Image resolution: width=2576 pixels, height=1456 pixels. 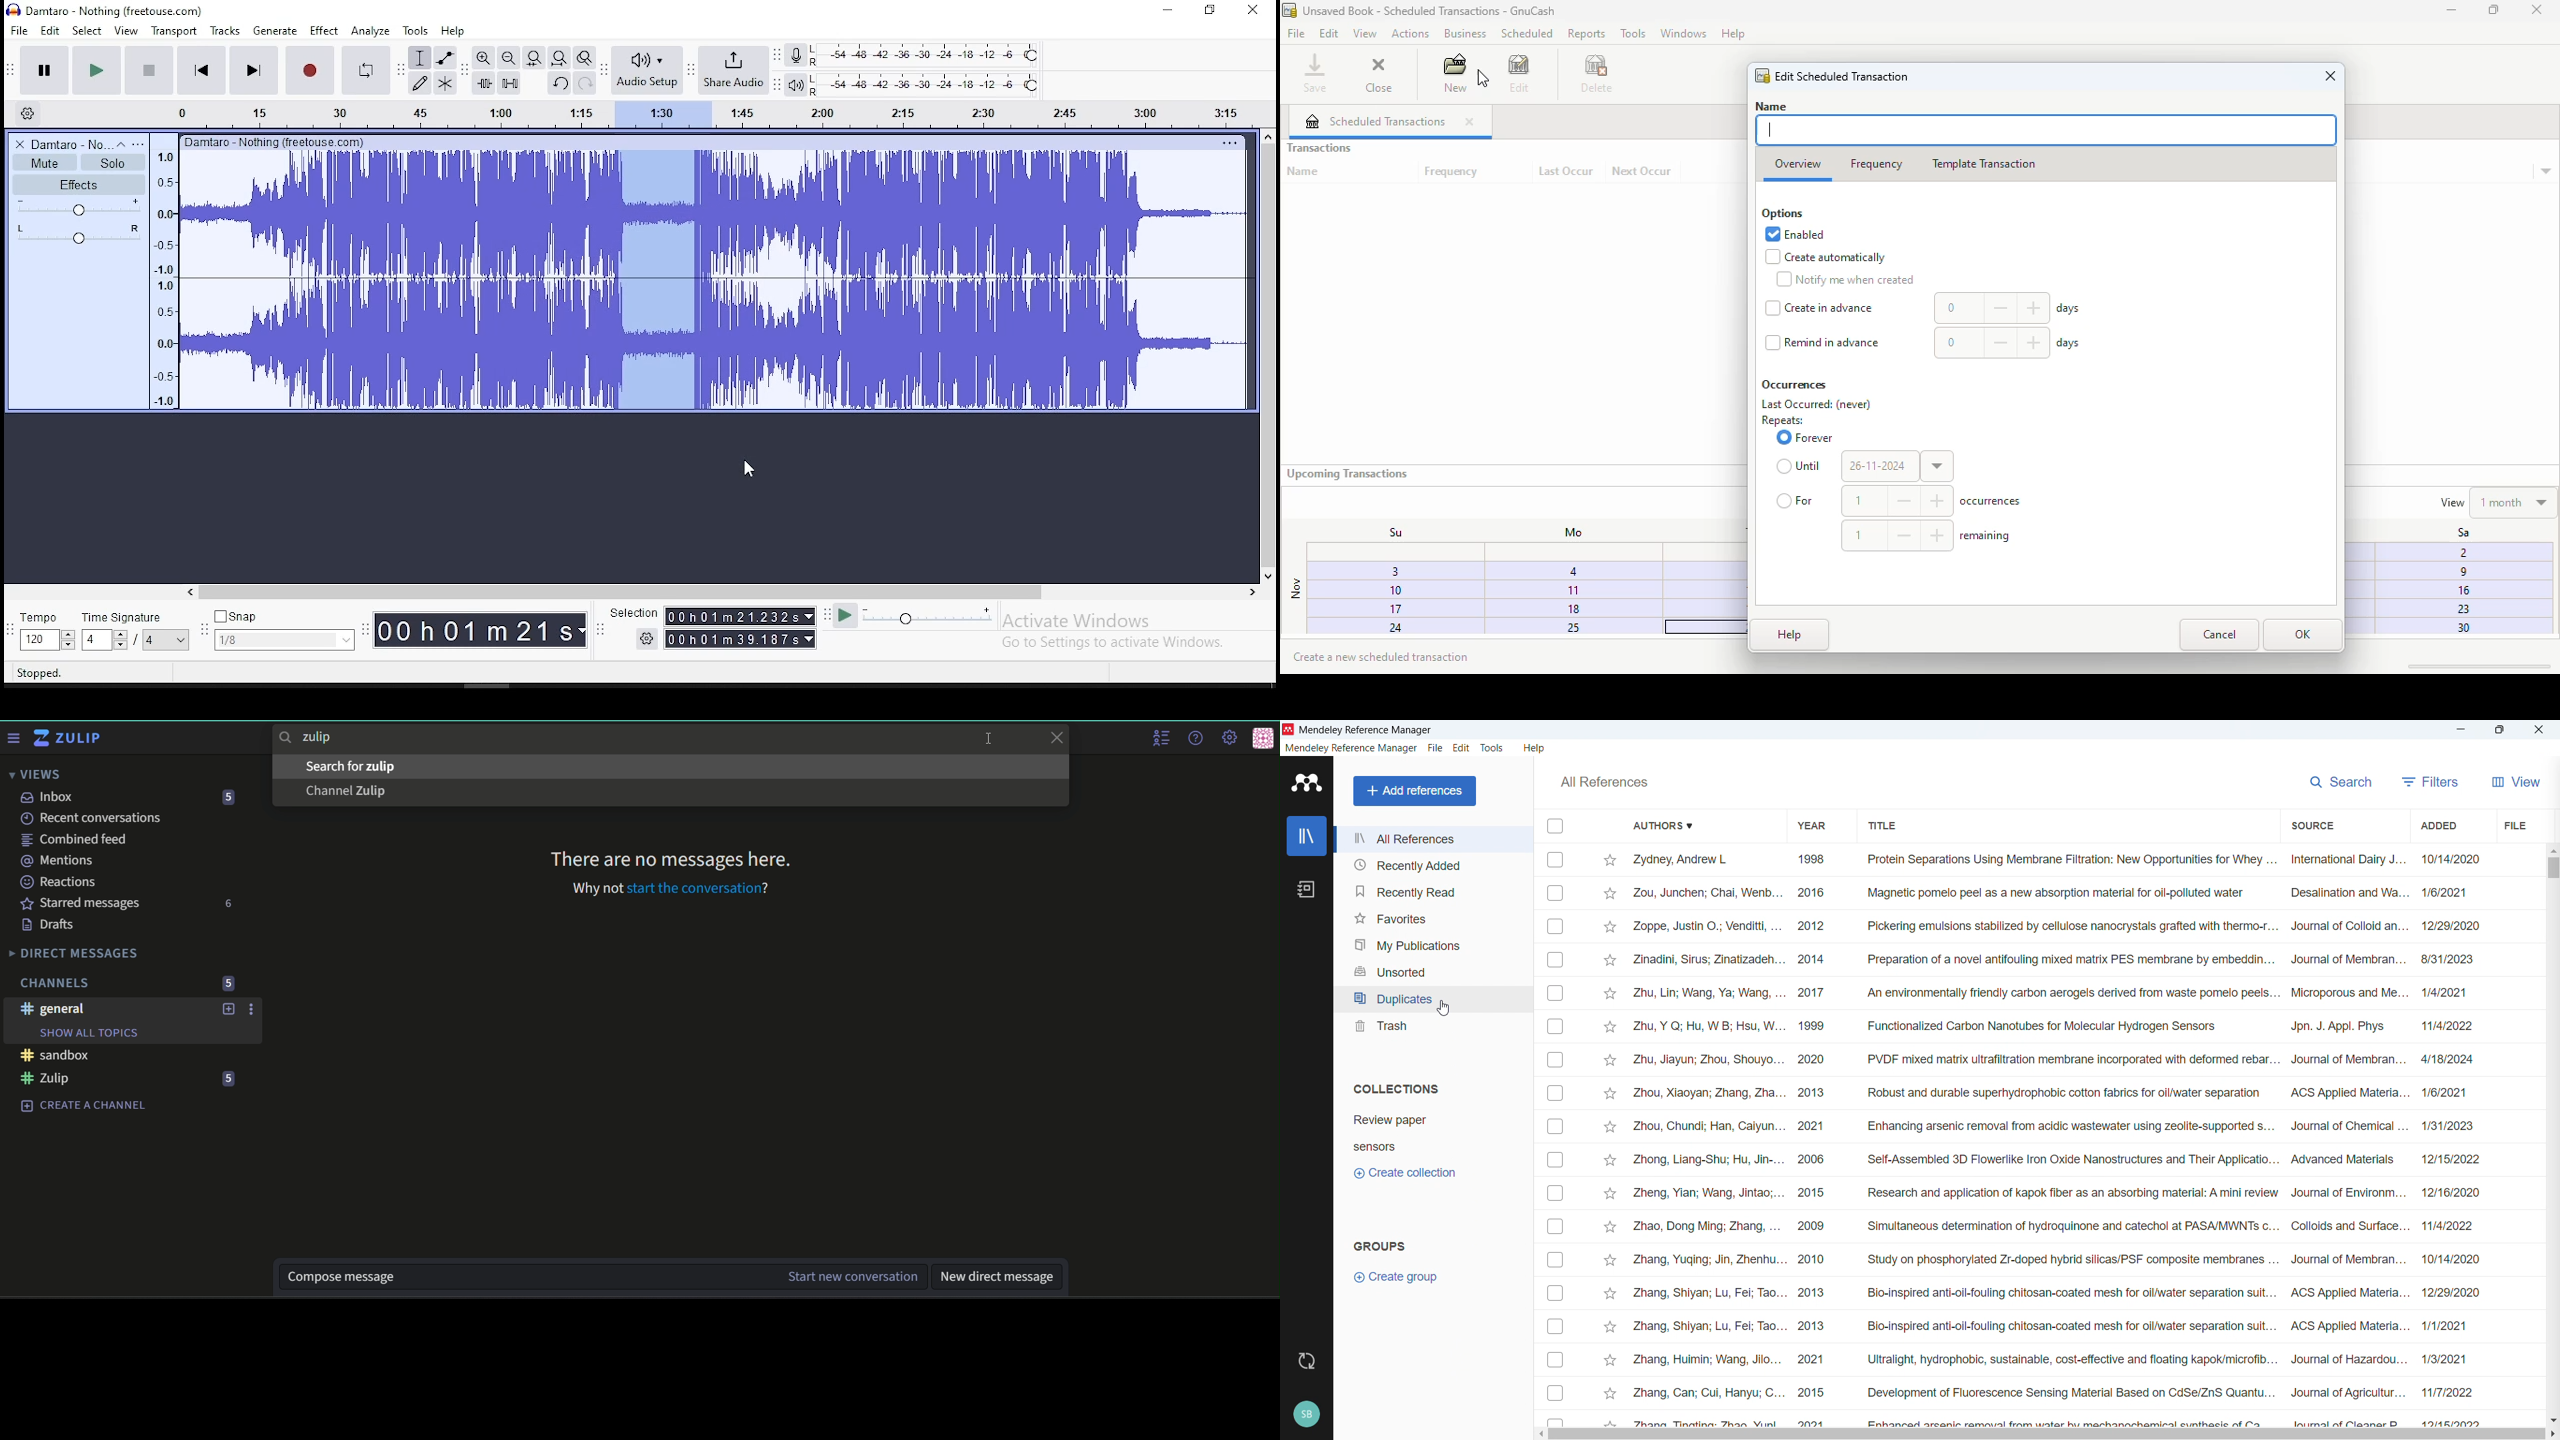 I want to click on Audio bar, so click(x=694, y=111).